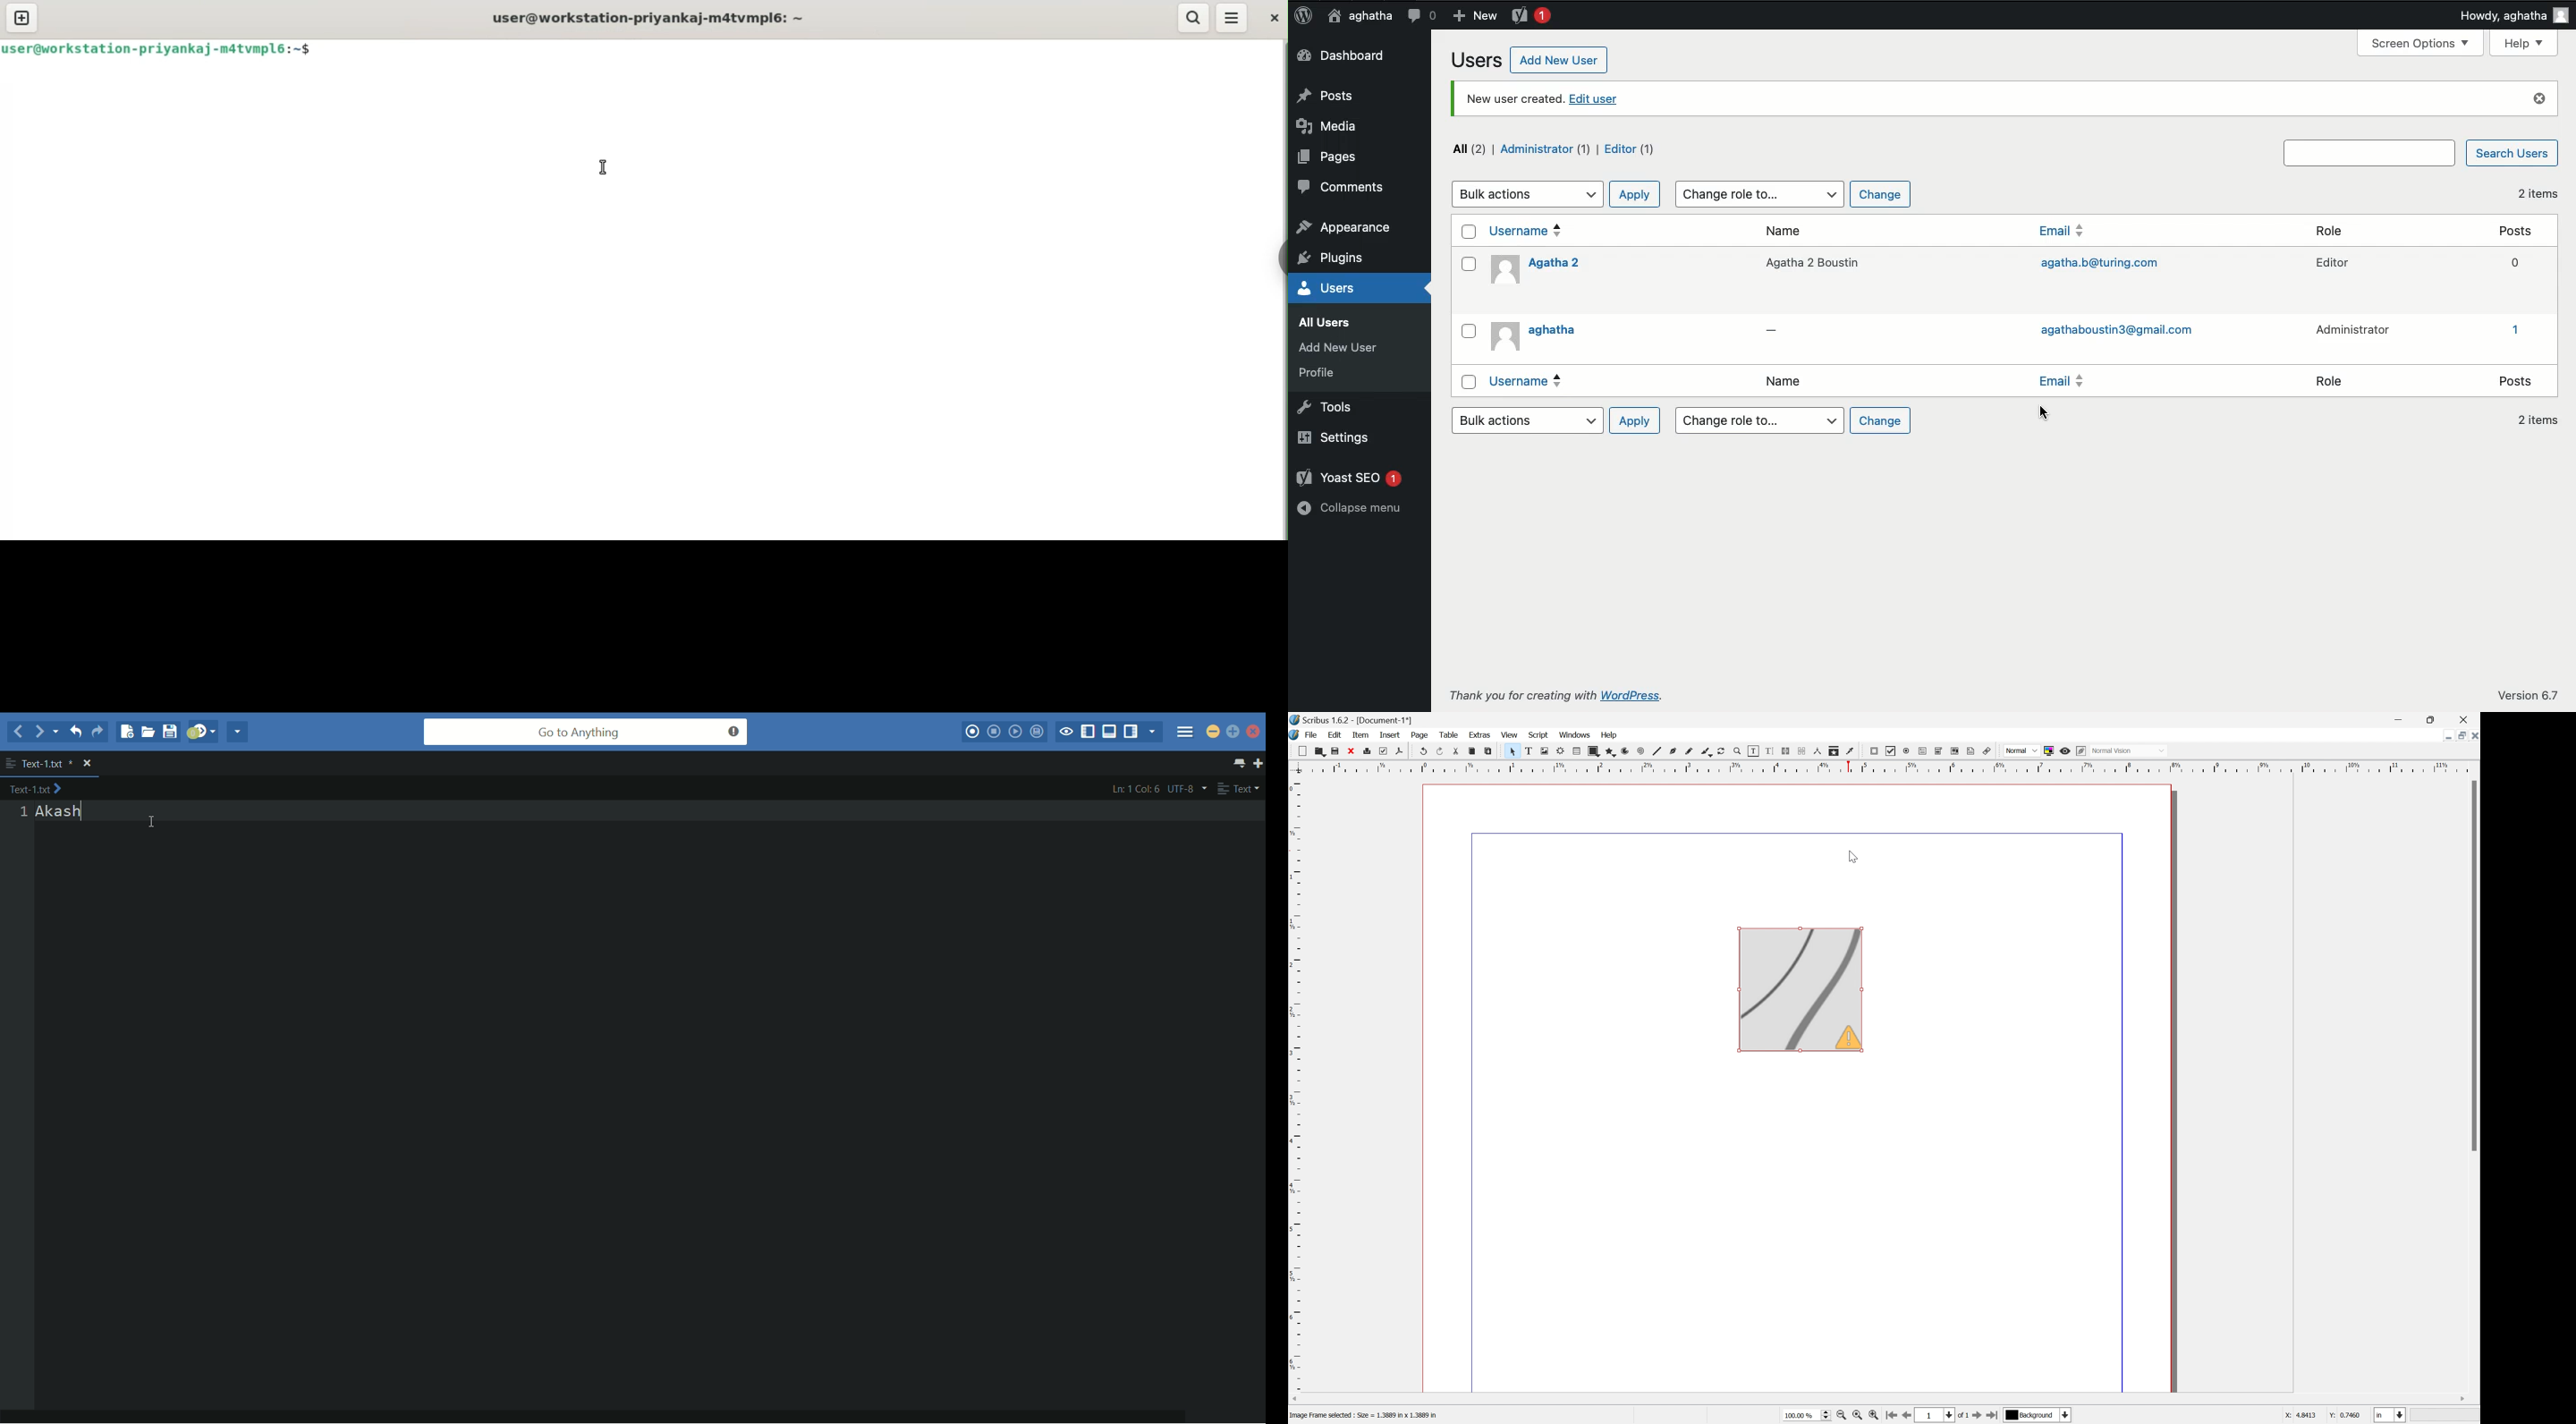  What do you see at coordinates (1474, 14) in the screenshot?
I see `New` at bounding box center [1474, 14].